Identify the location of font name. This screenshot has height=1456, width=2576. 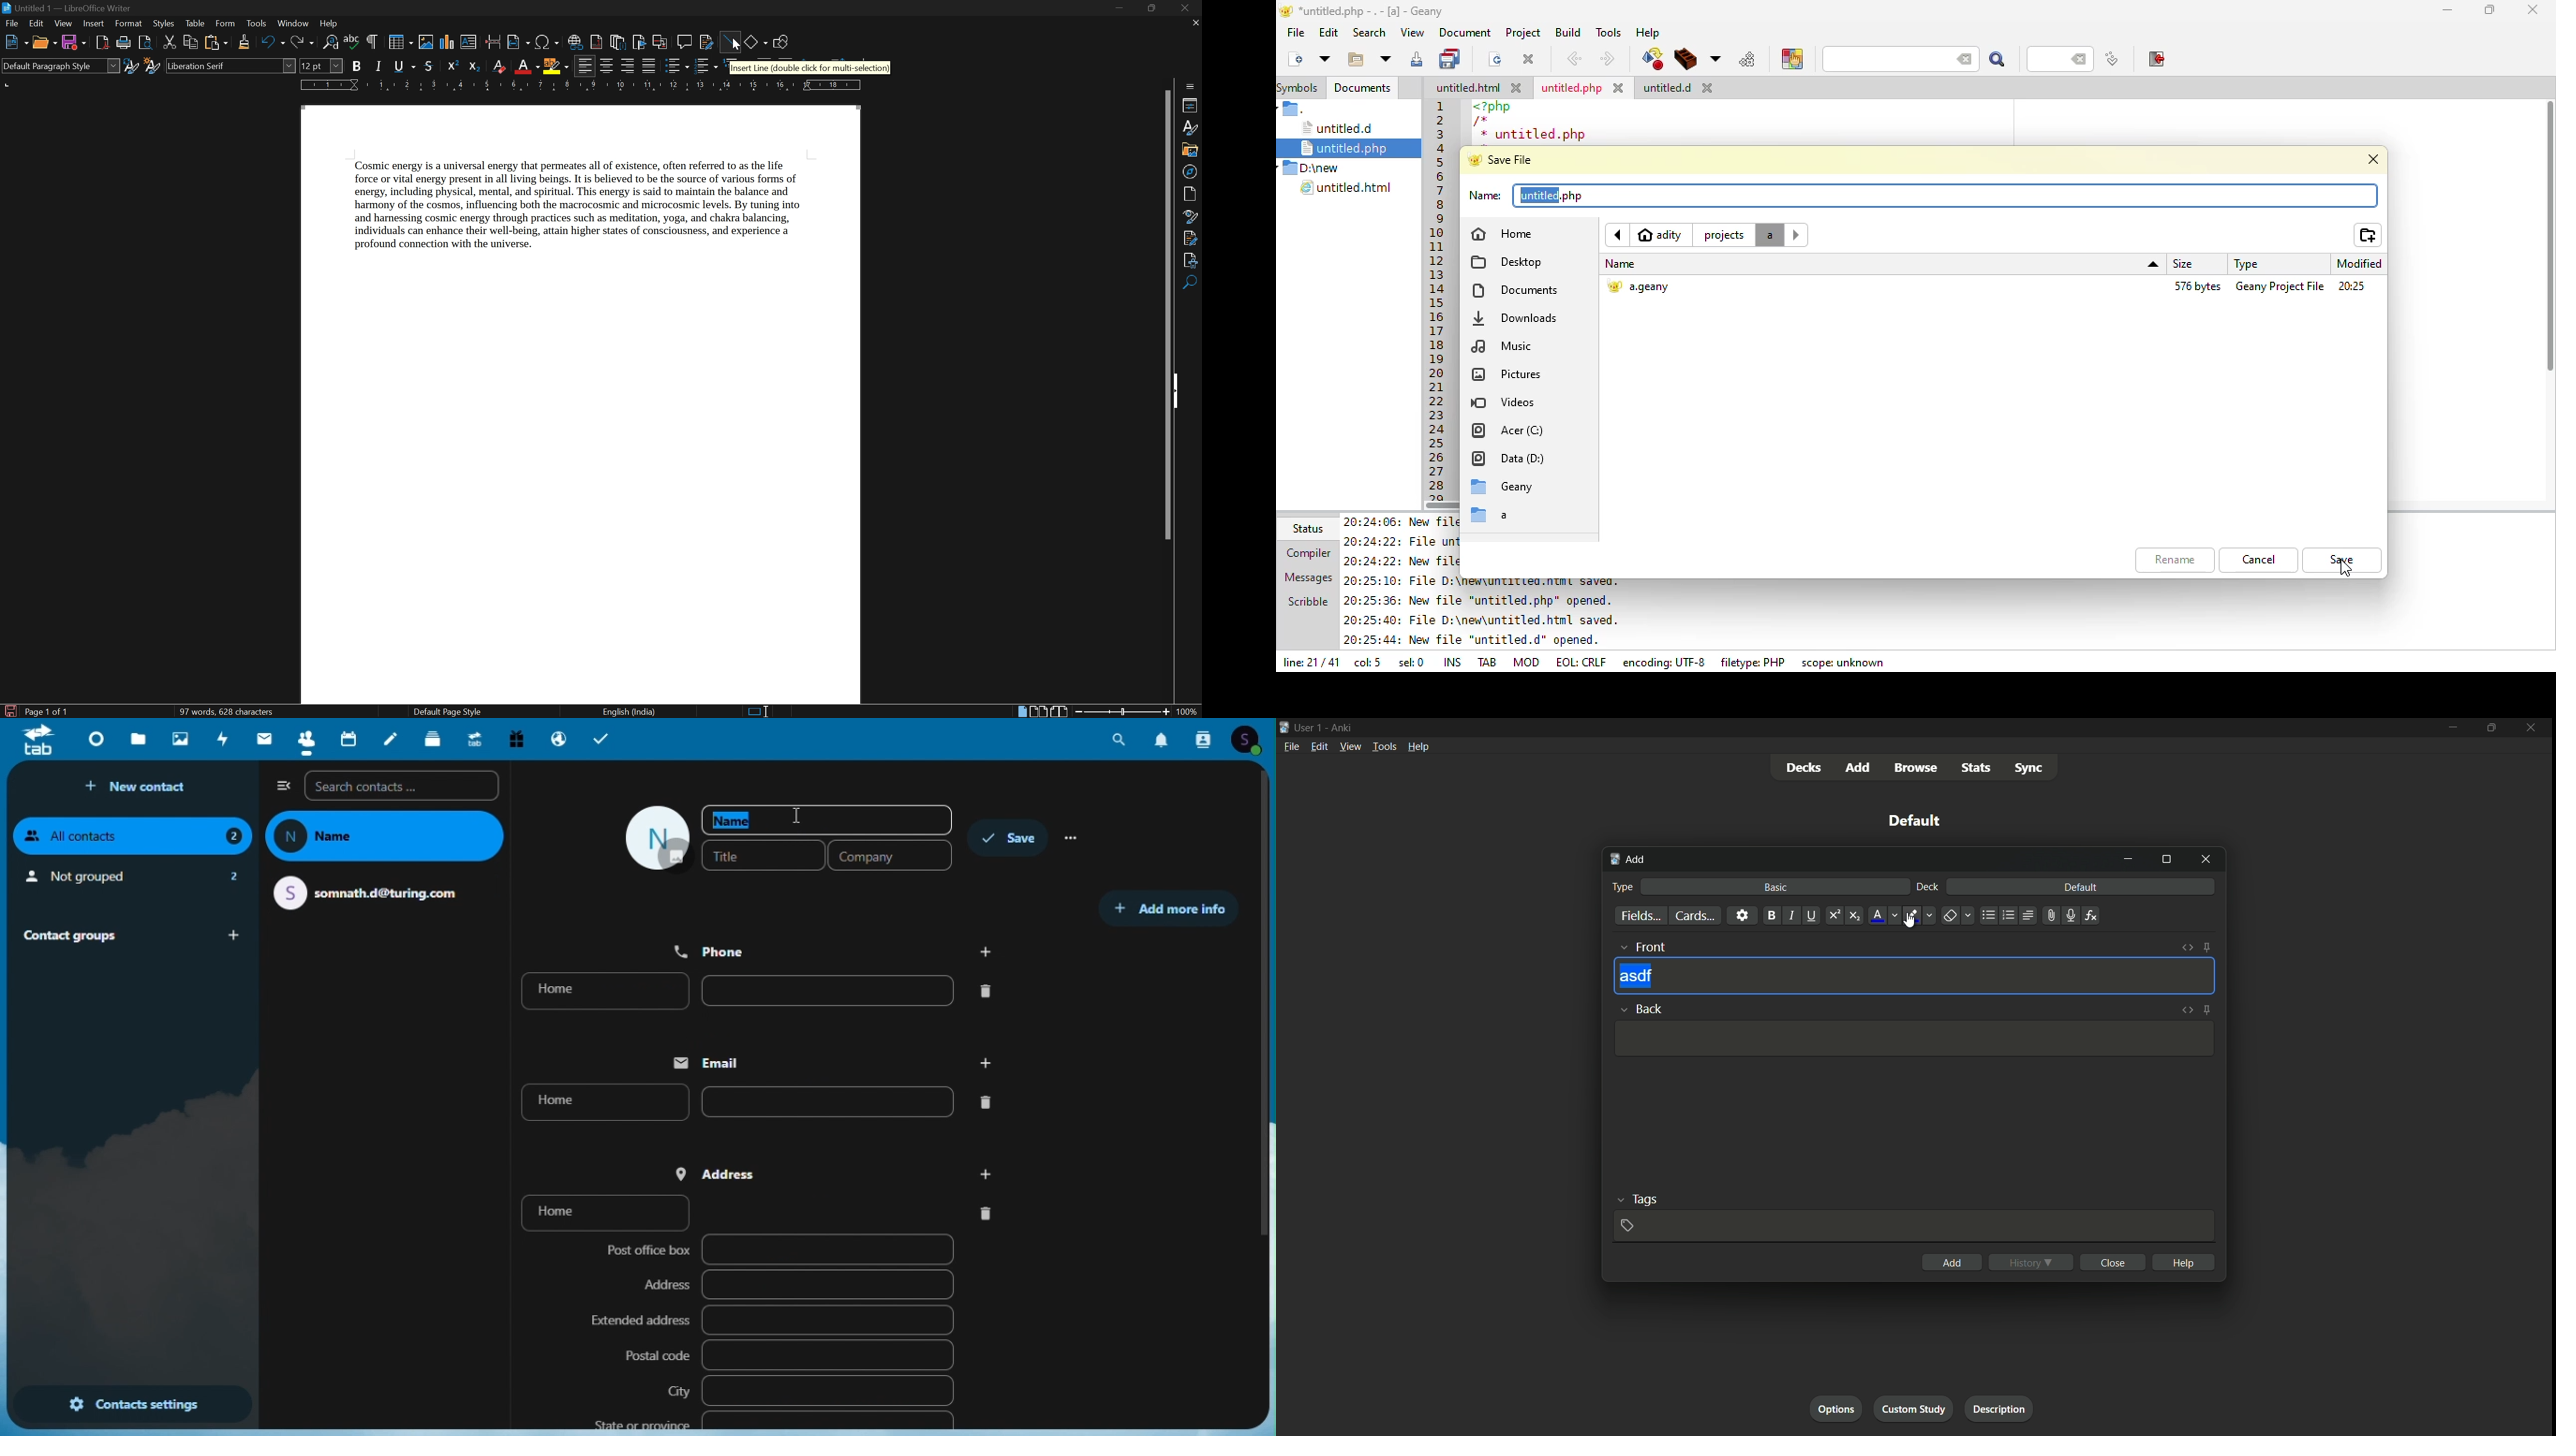
(229, 64).